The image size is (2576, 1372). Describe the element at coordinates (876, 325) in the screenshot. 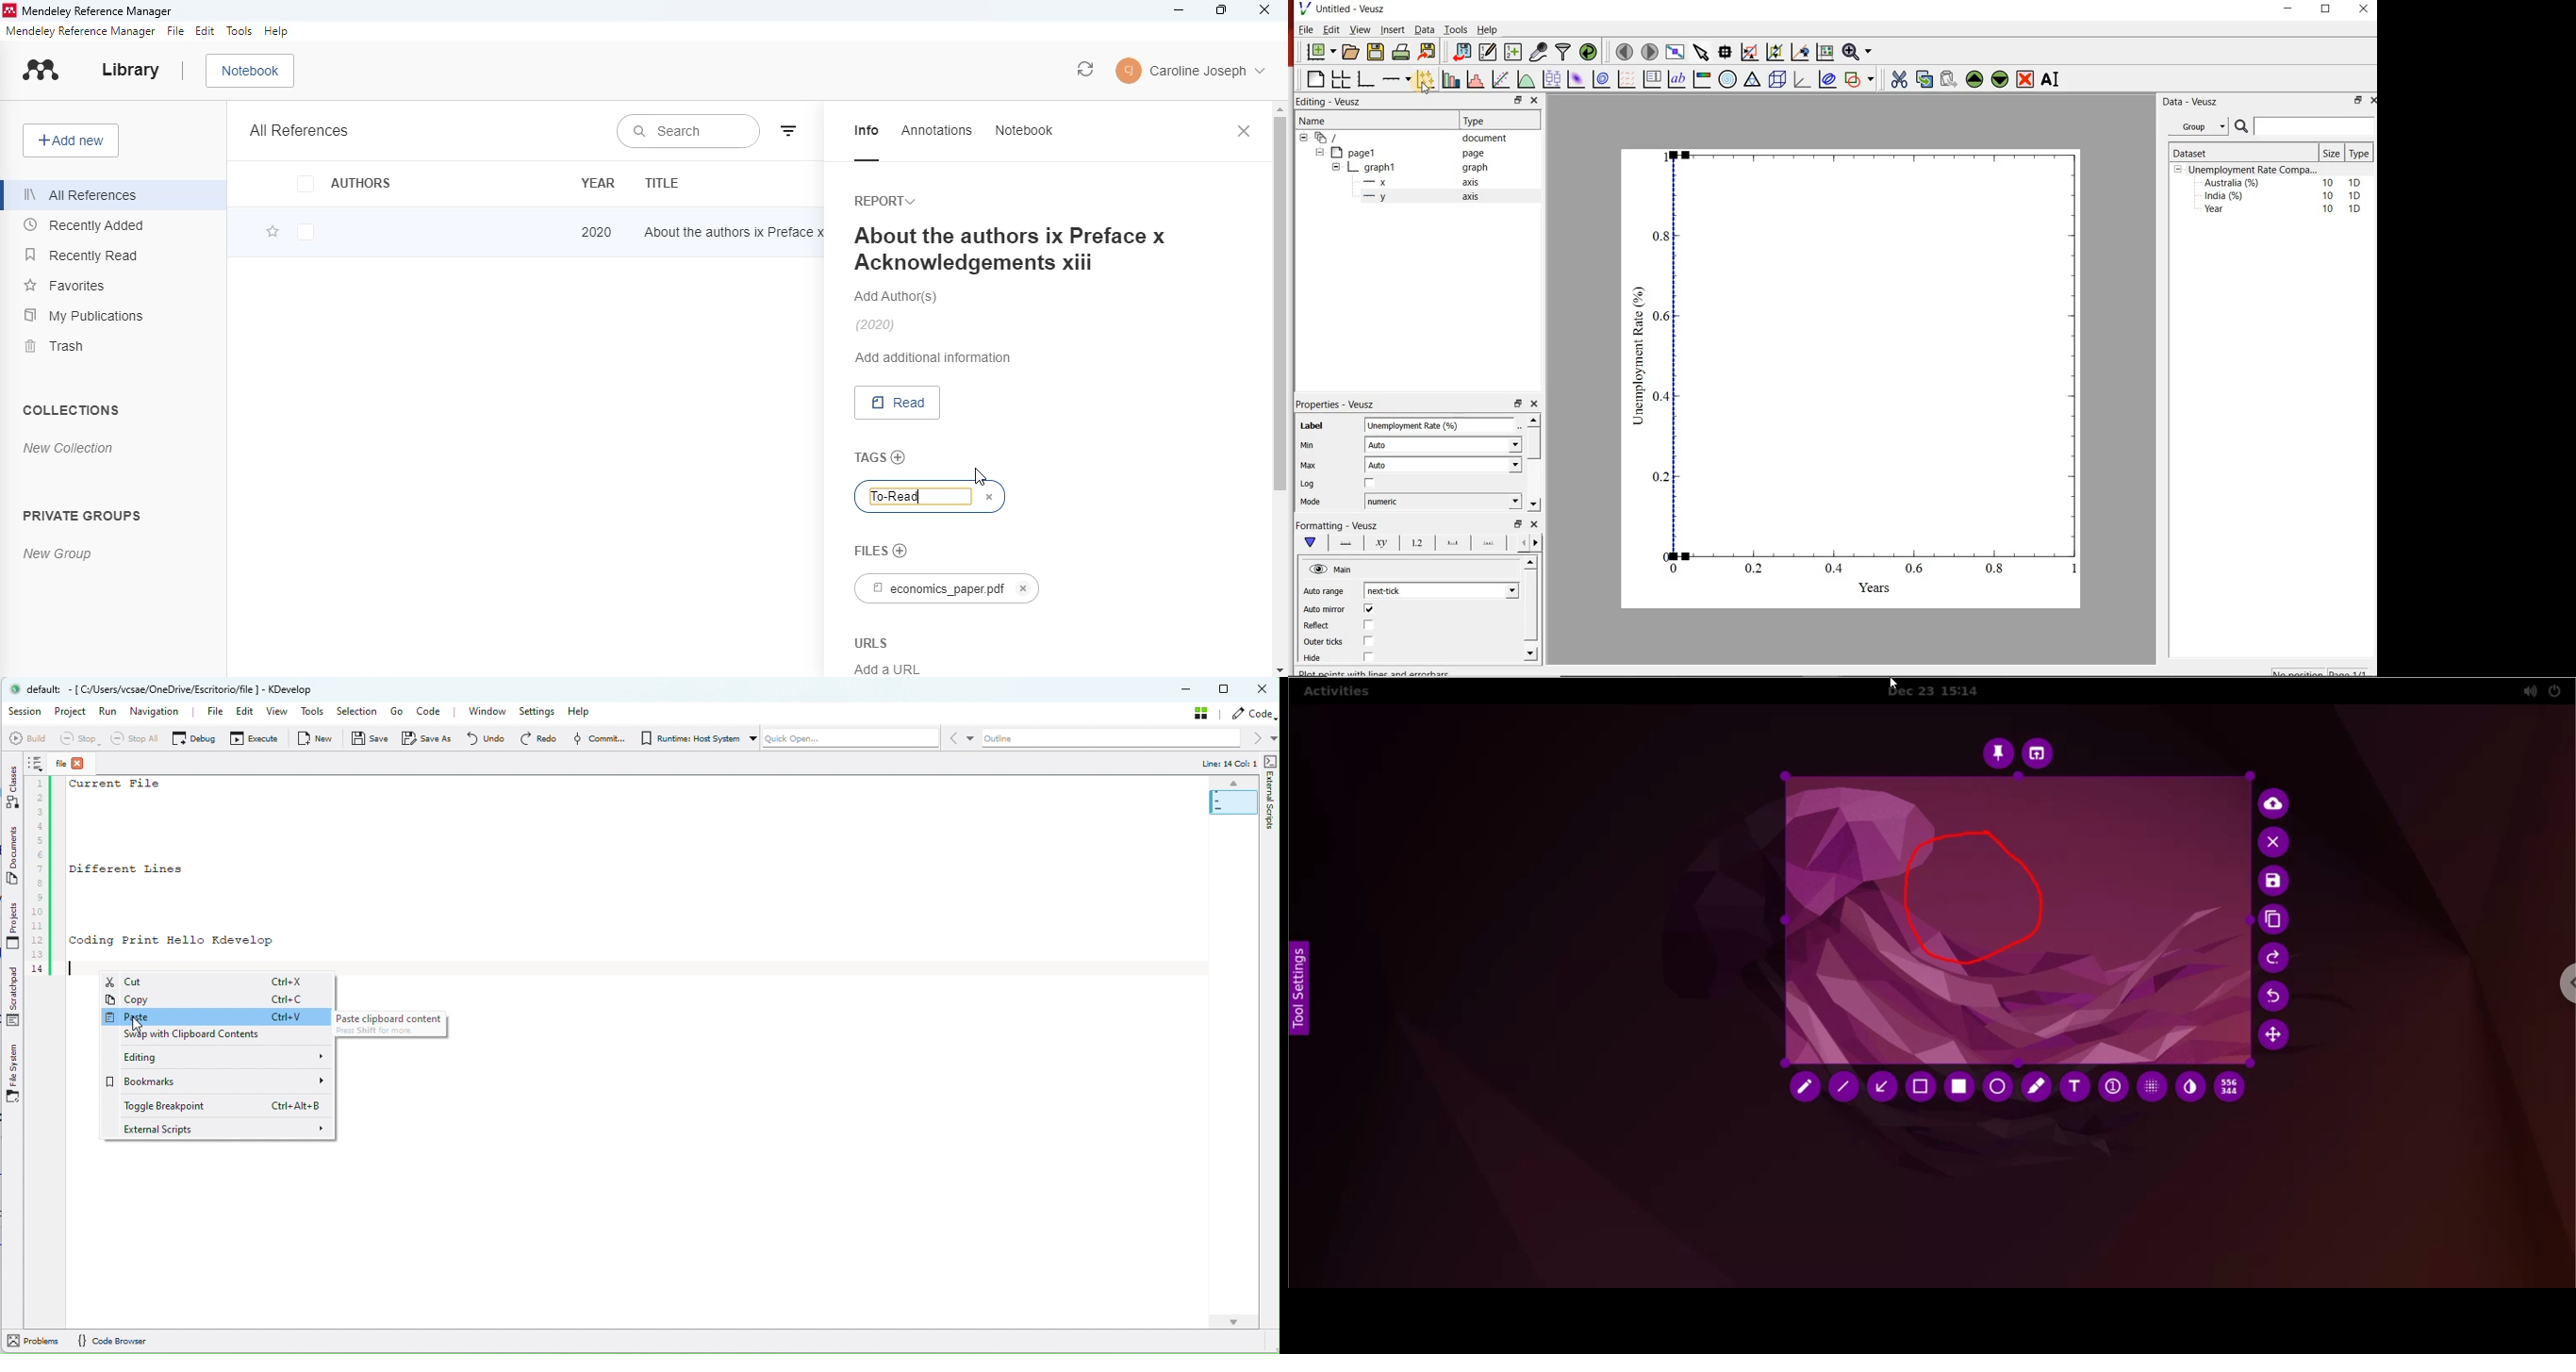

I see `(2020)` at that location.